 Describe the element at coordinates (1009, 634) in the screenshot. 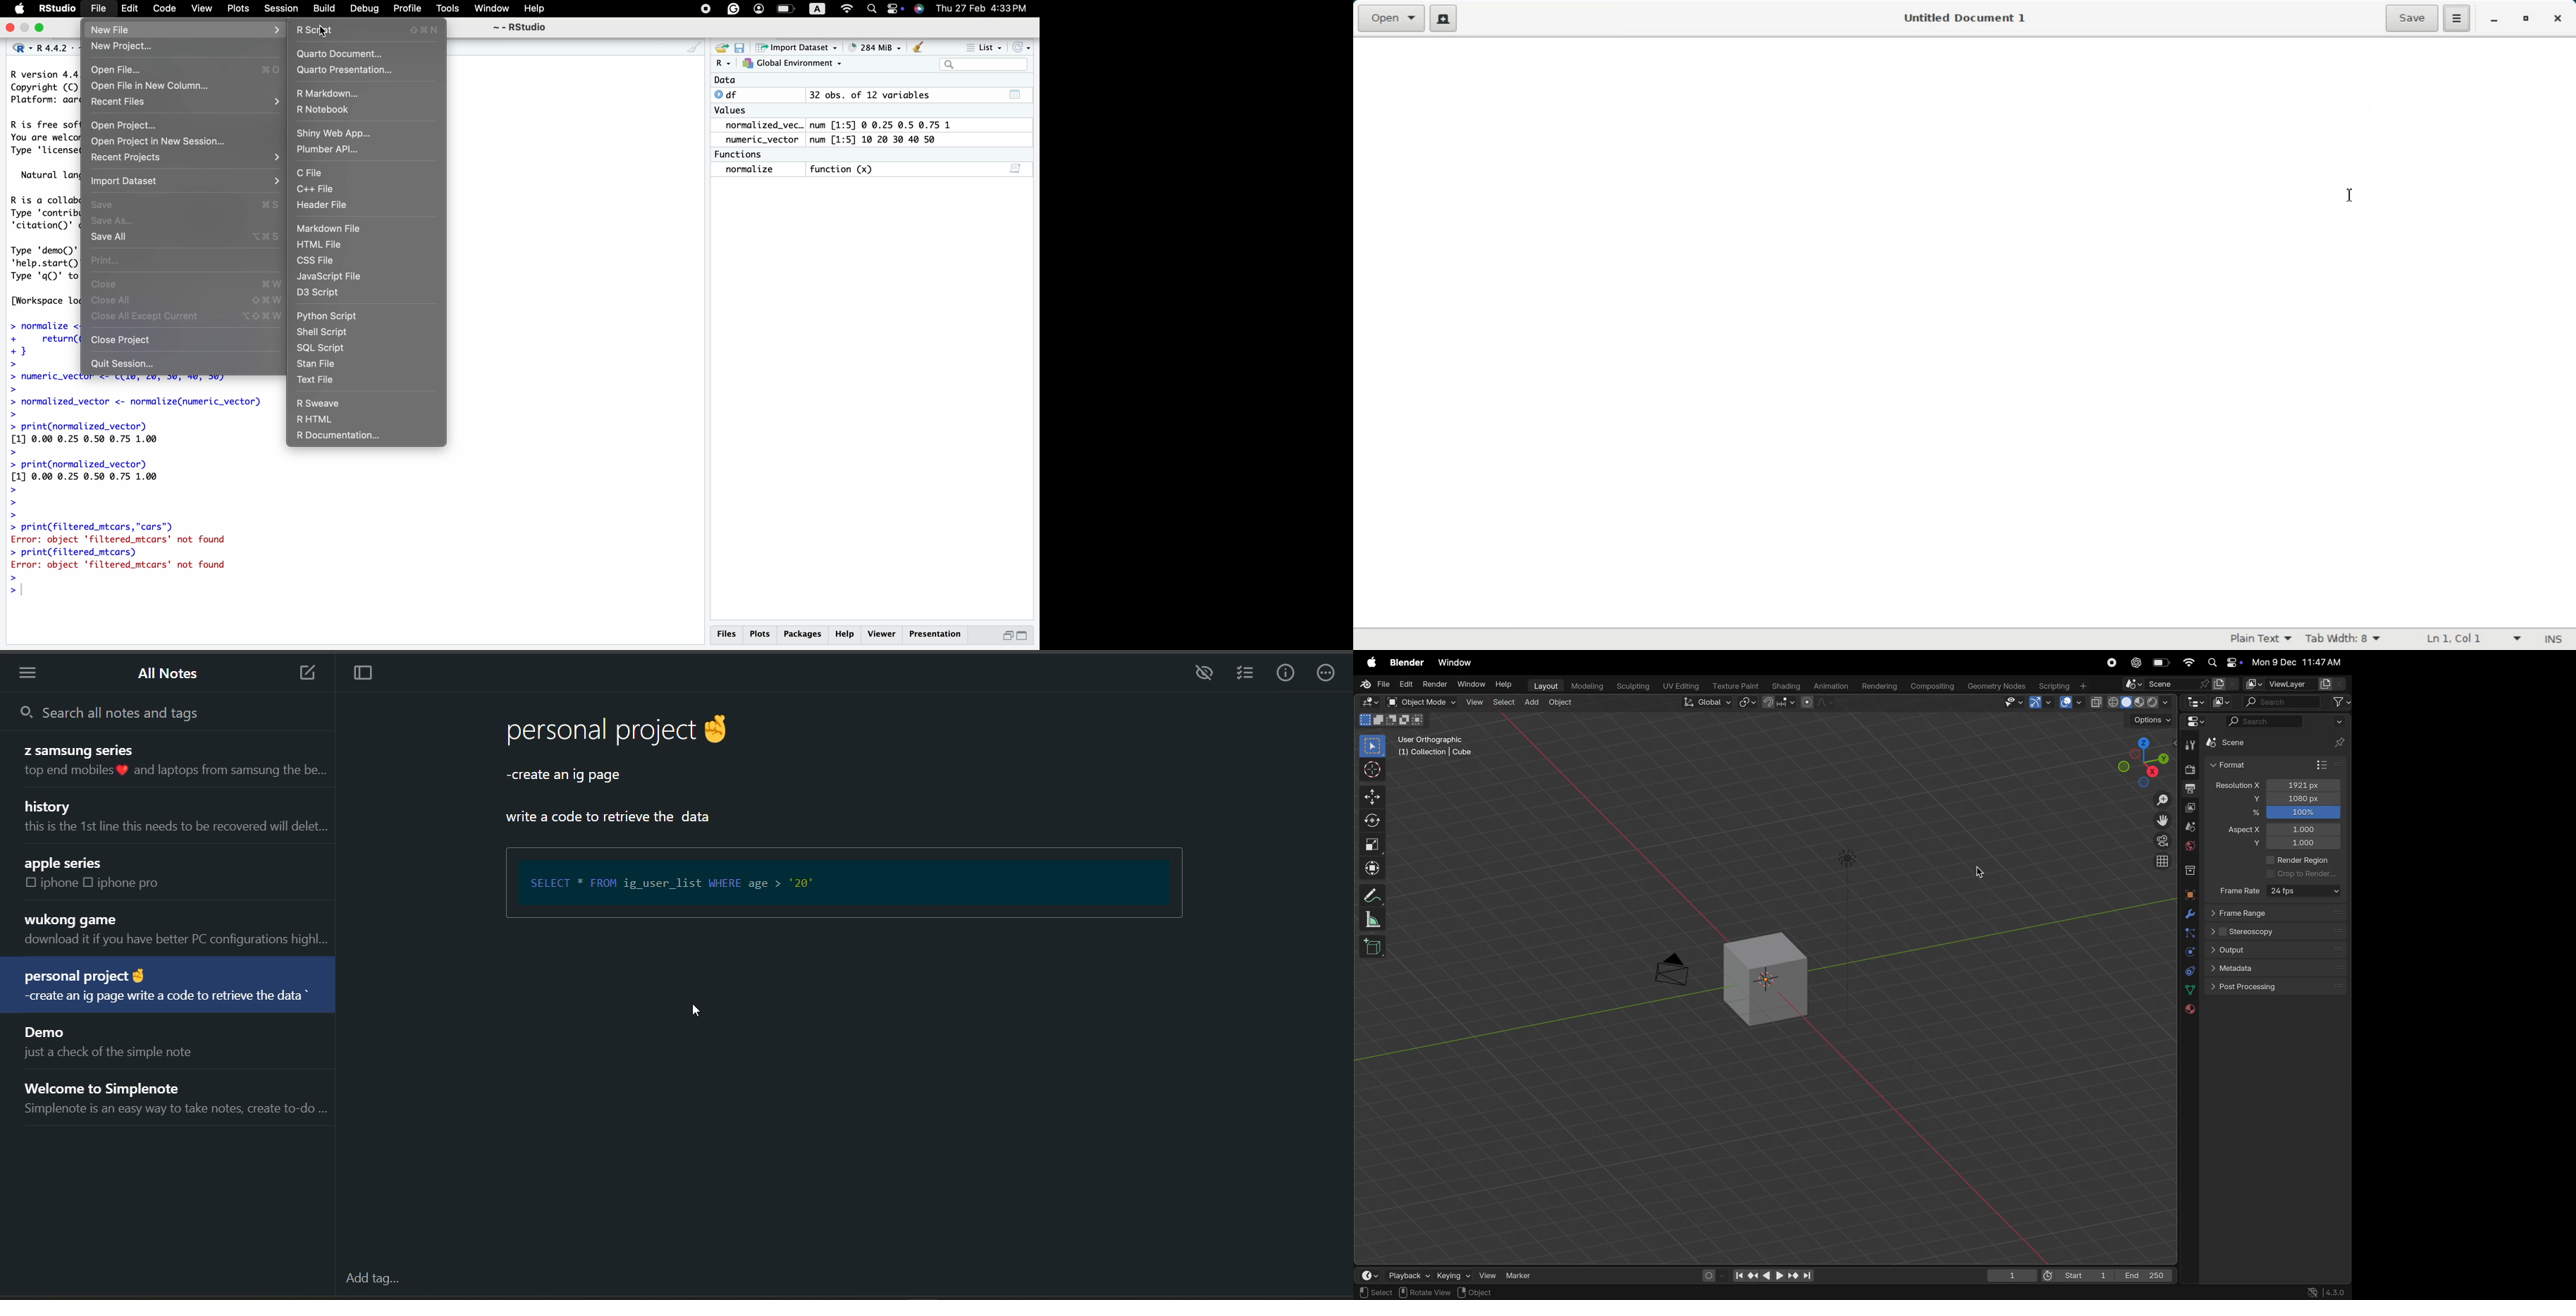

I see `minimise` at that location.